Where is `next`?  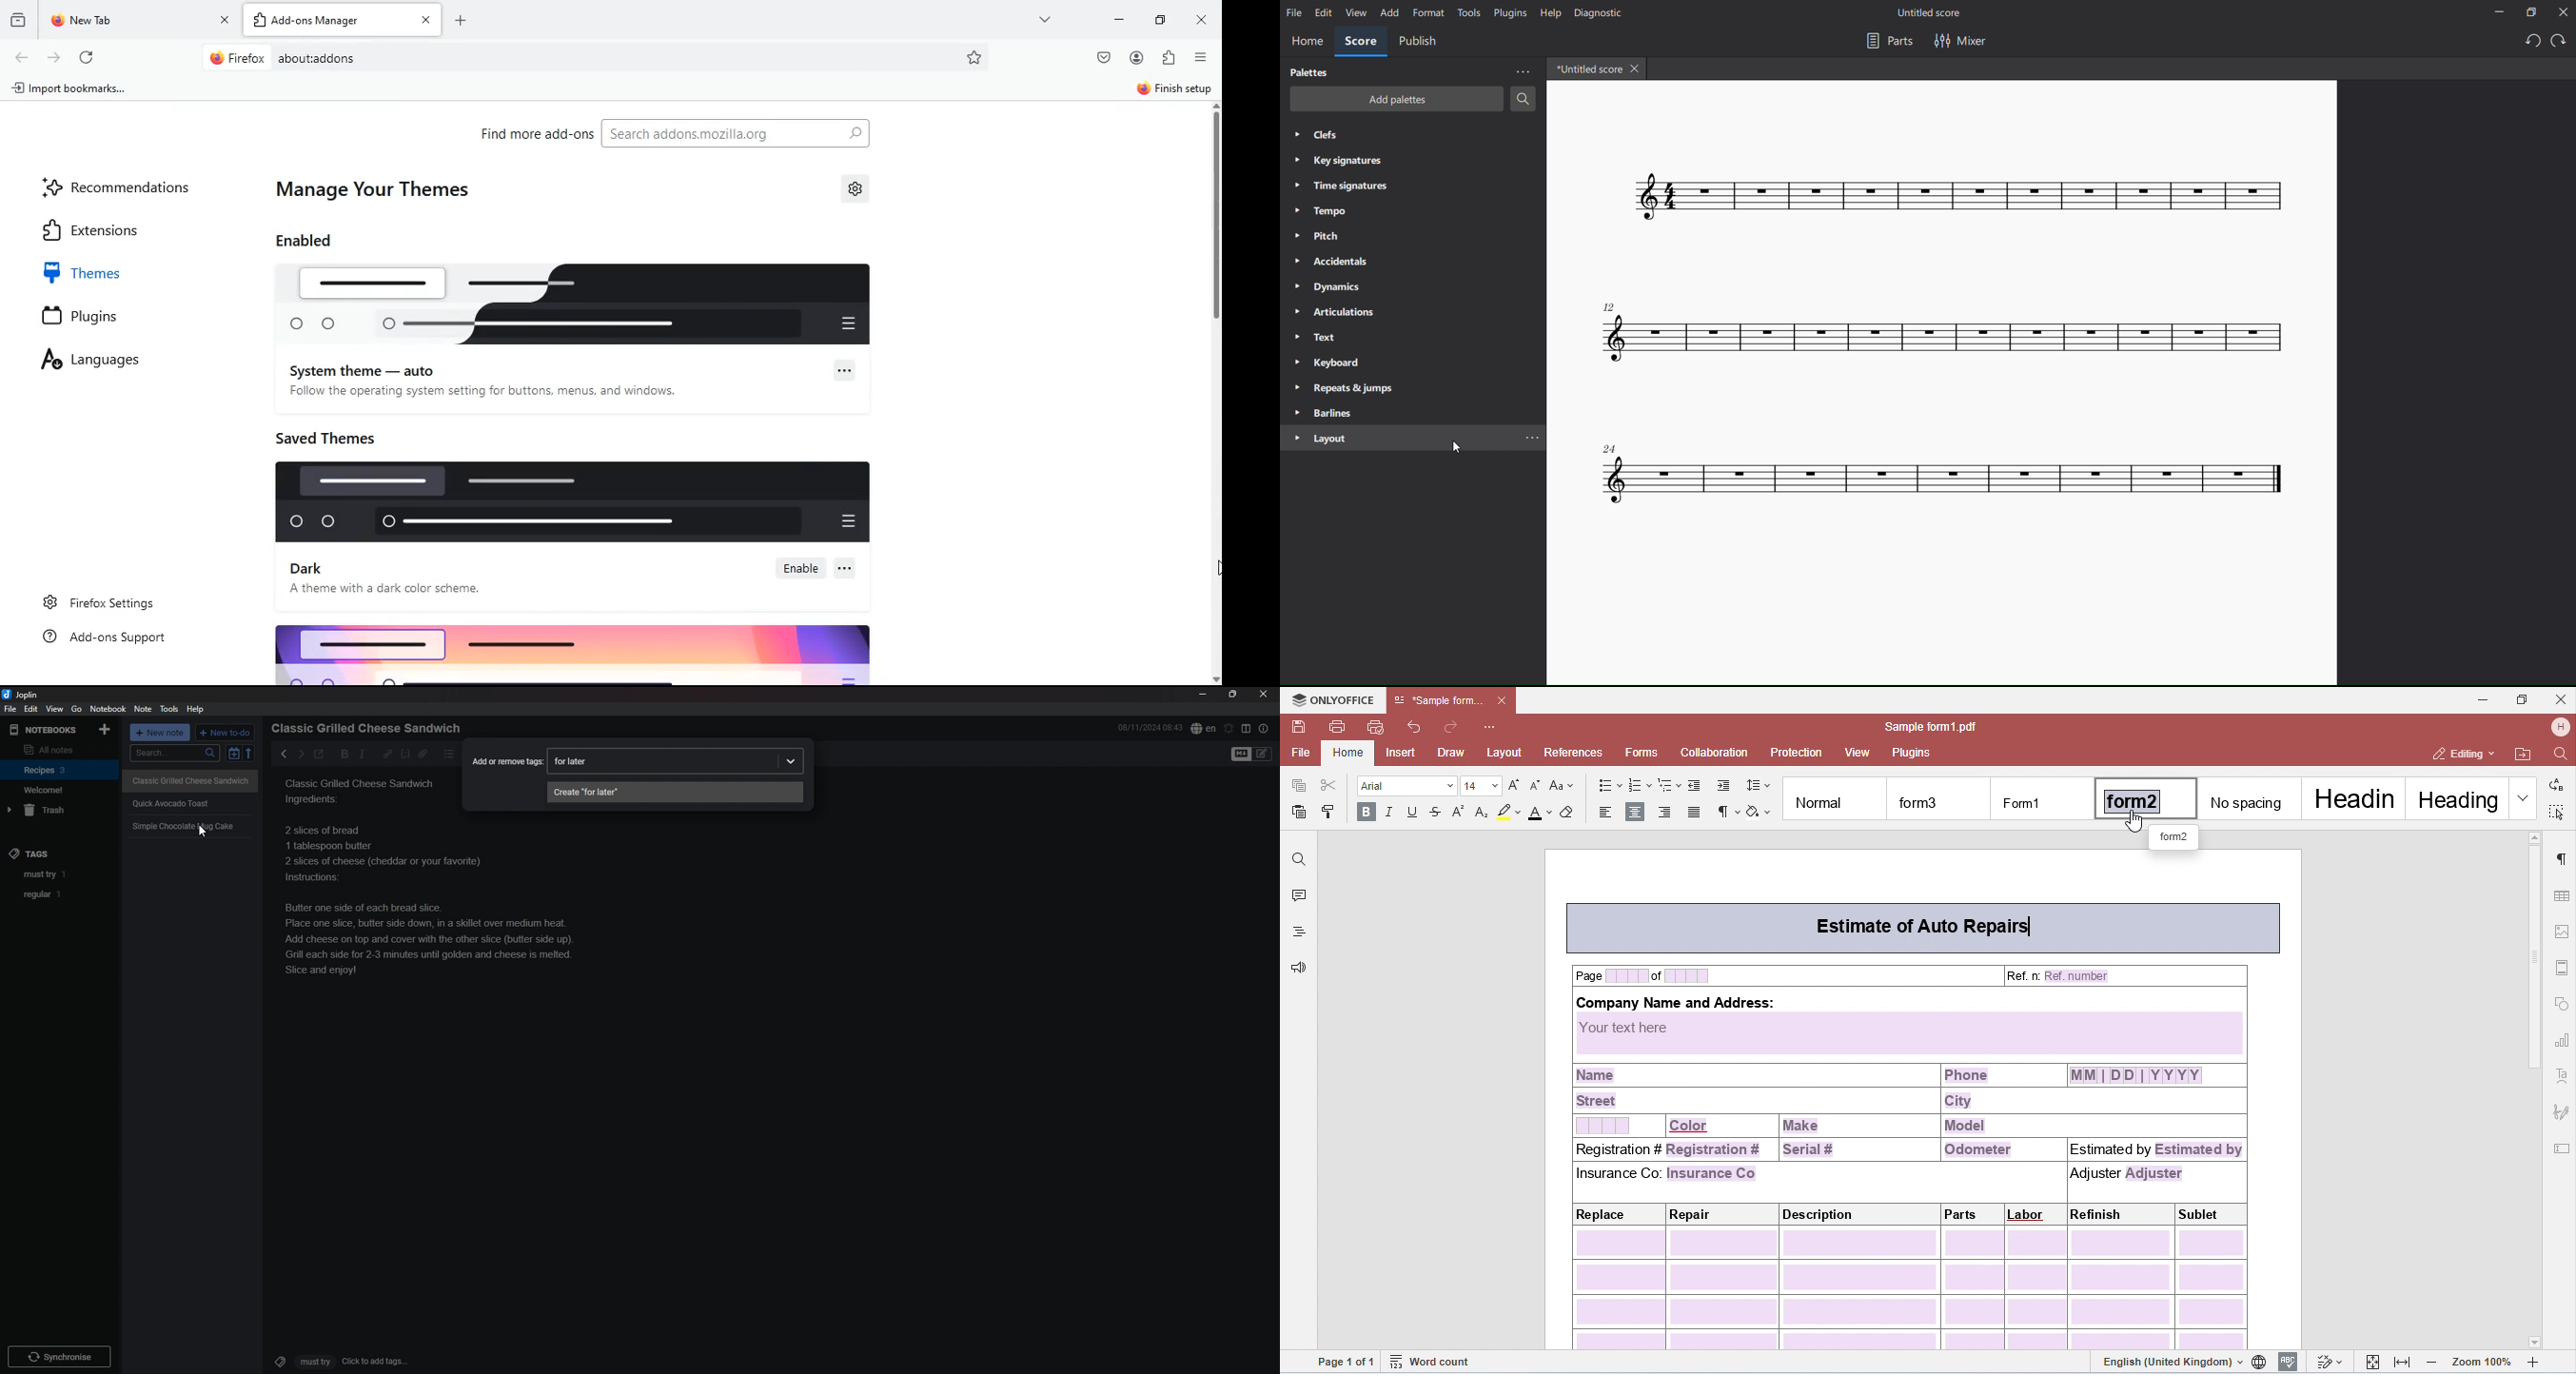
next is located at coordinates (300, 754).